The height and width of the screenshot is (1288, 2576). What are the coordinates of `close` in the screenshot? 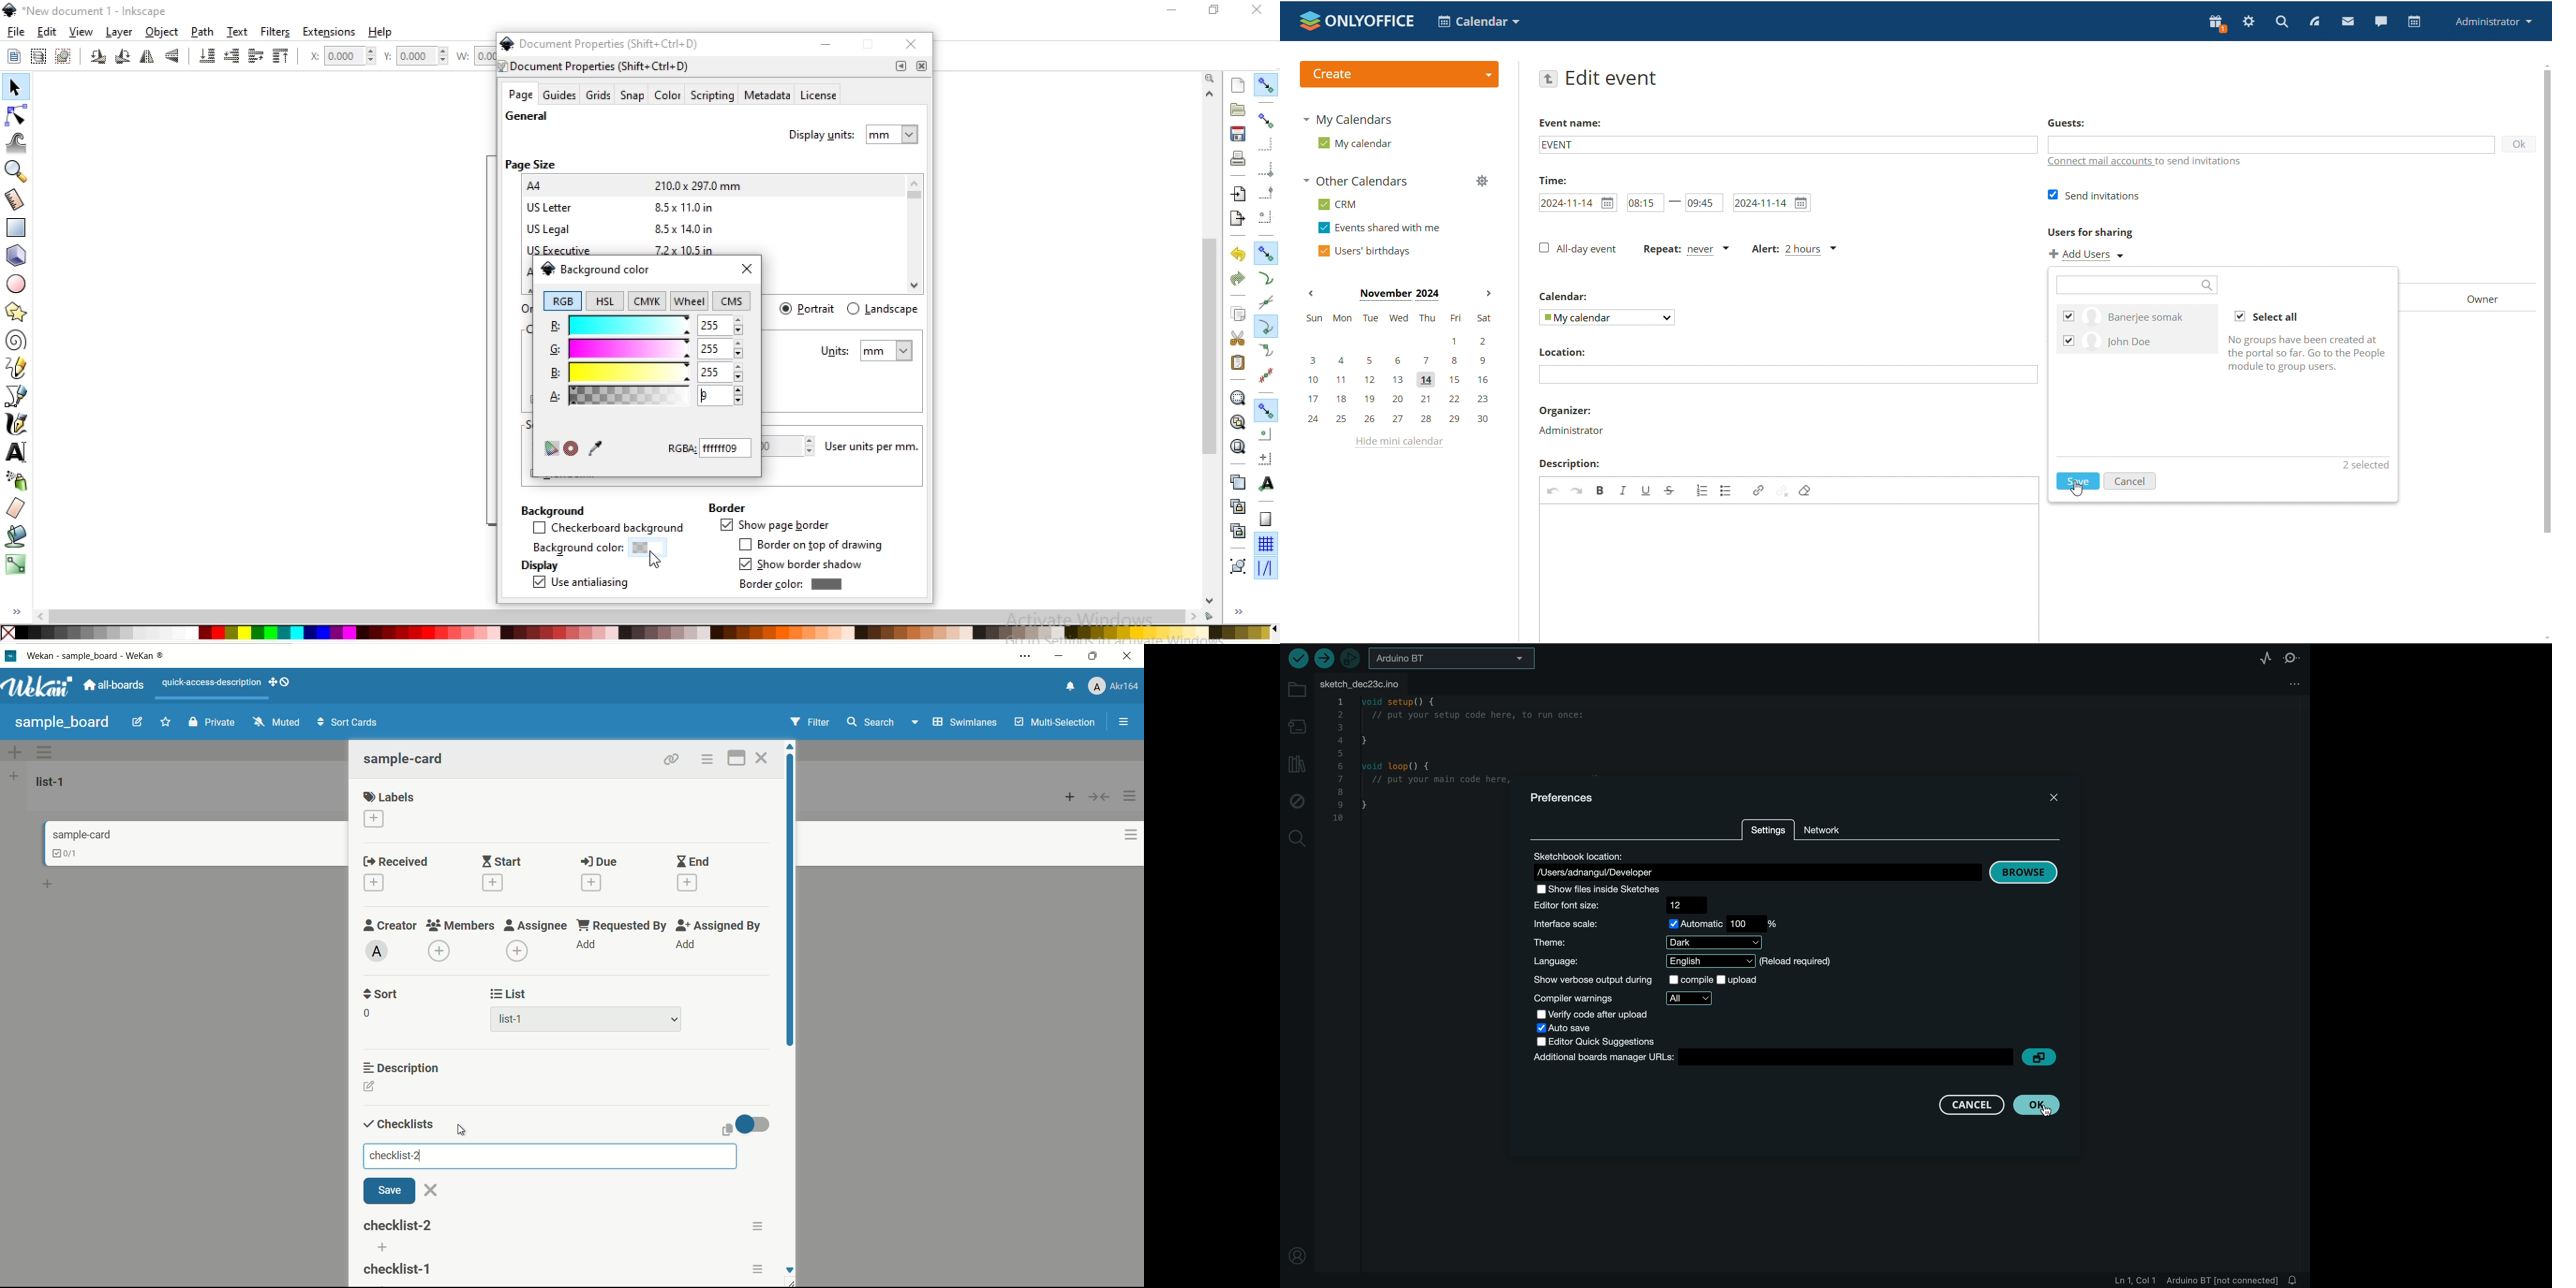 It's located at (914, 46).